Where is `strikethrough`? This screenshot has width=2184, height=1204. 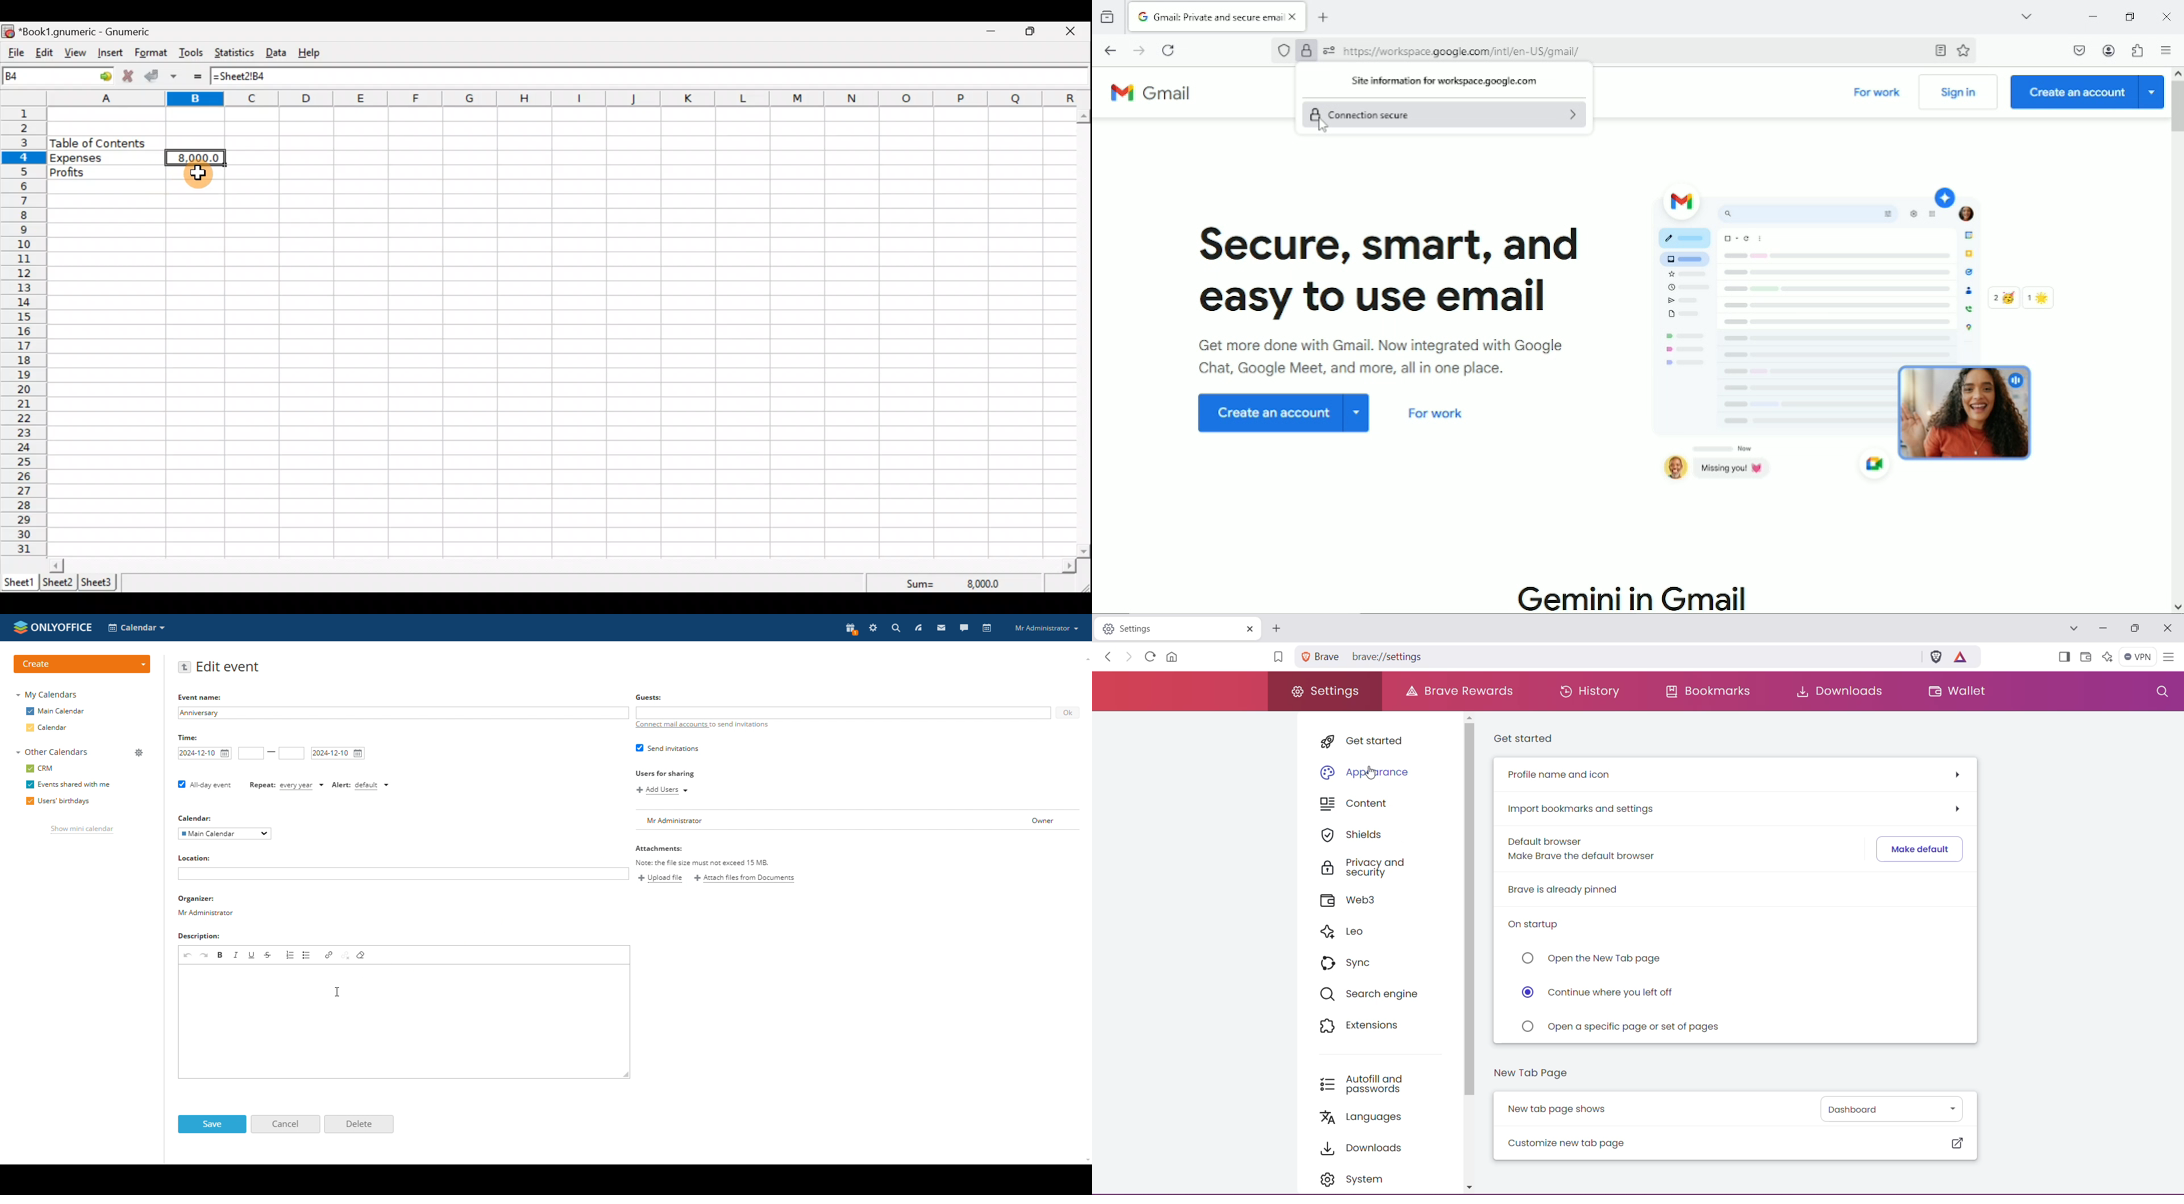
strikethrough is located at coordinates (267, 955).